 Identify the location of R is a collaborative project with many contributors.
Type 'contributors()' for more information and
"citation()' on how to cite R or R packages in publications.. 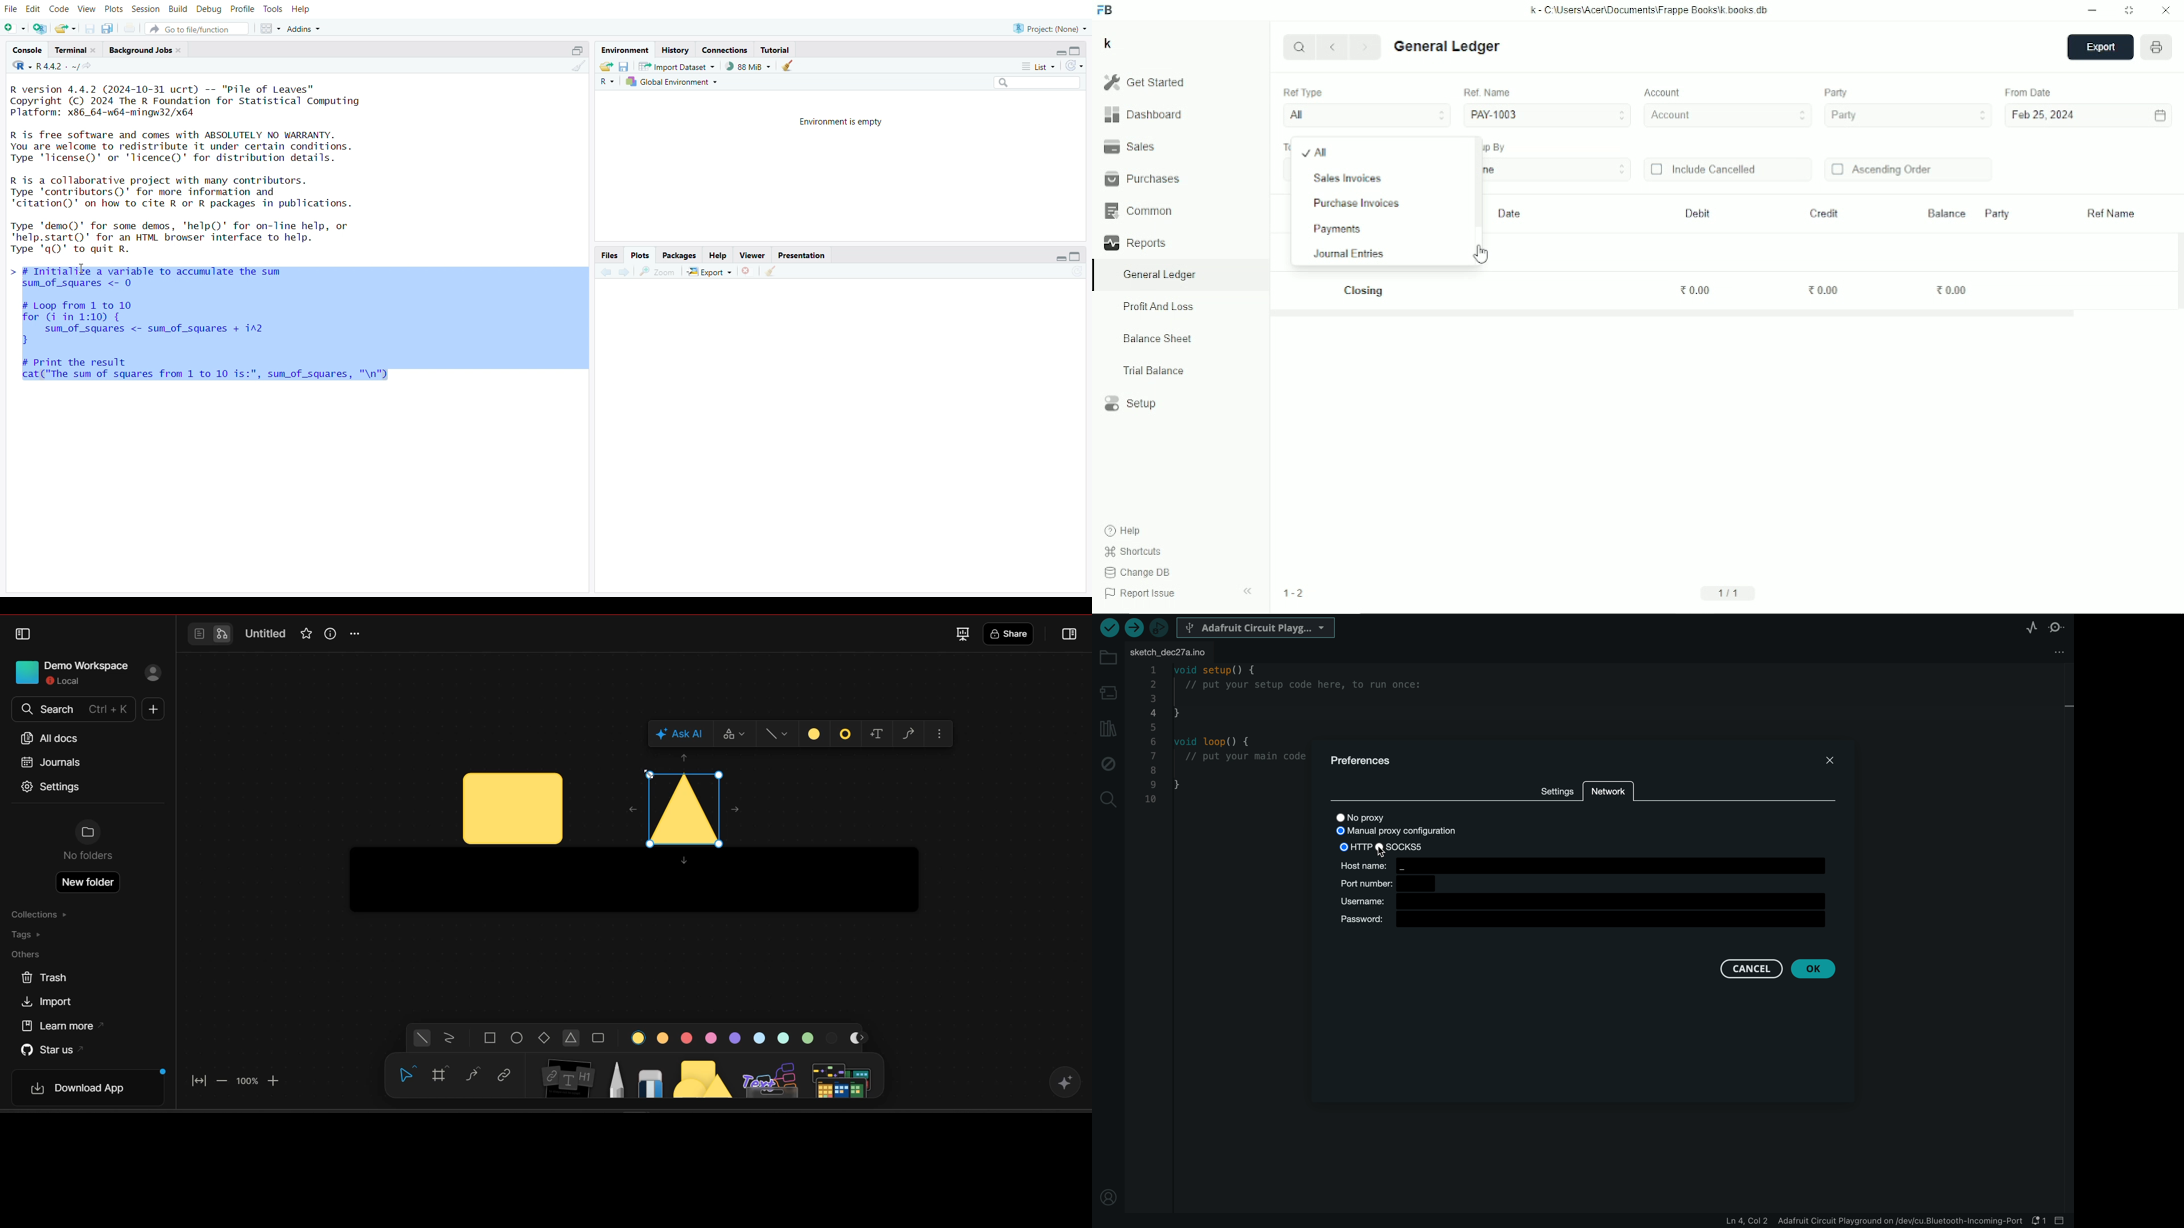
(216, 193).